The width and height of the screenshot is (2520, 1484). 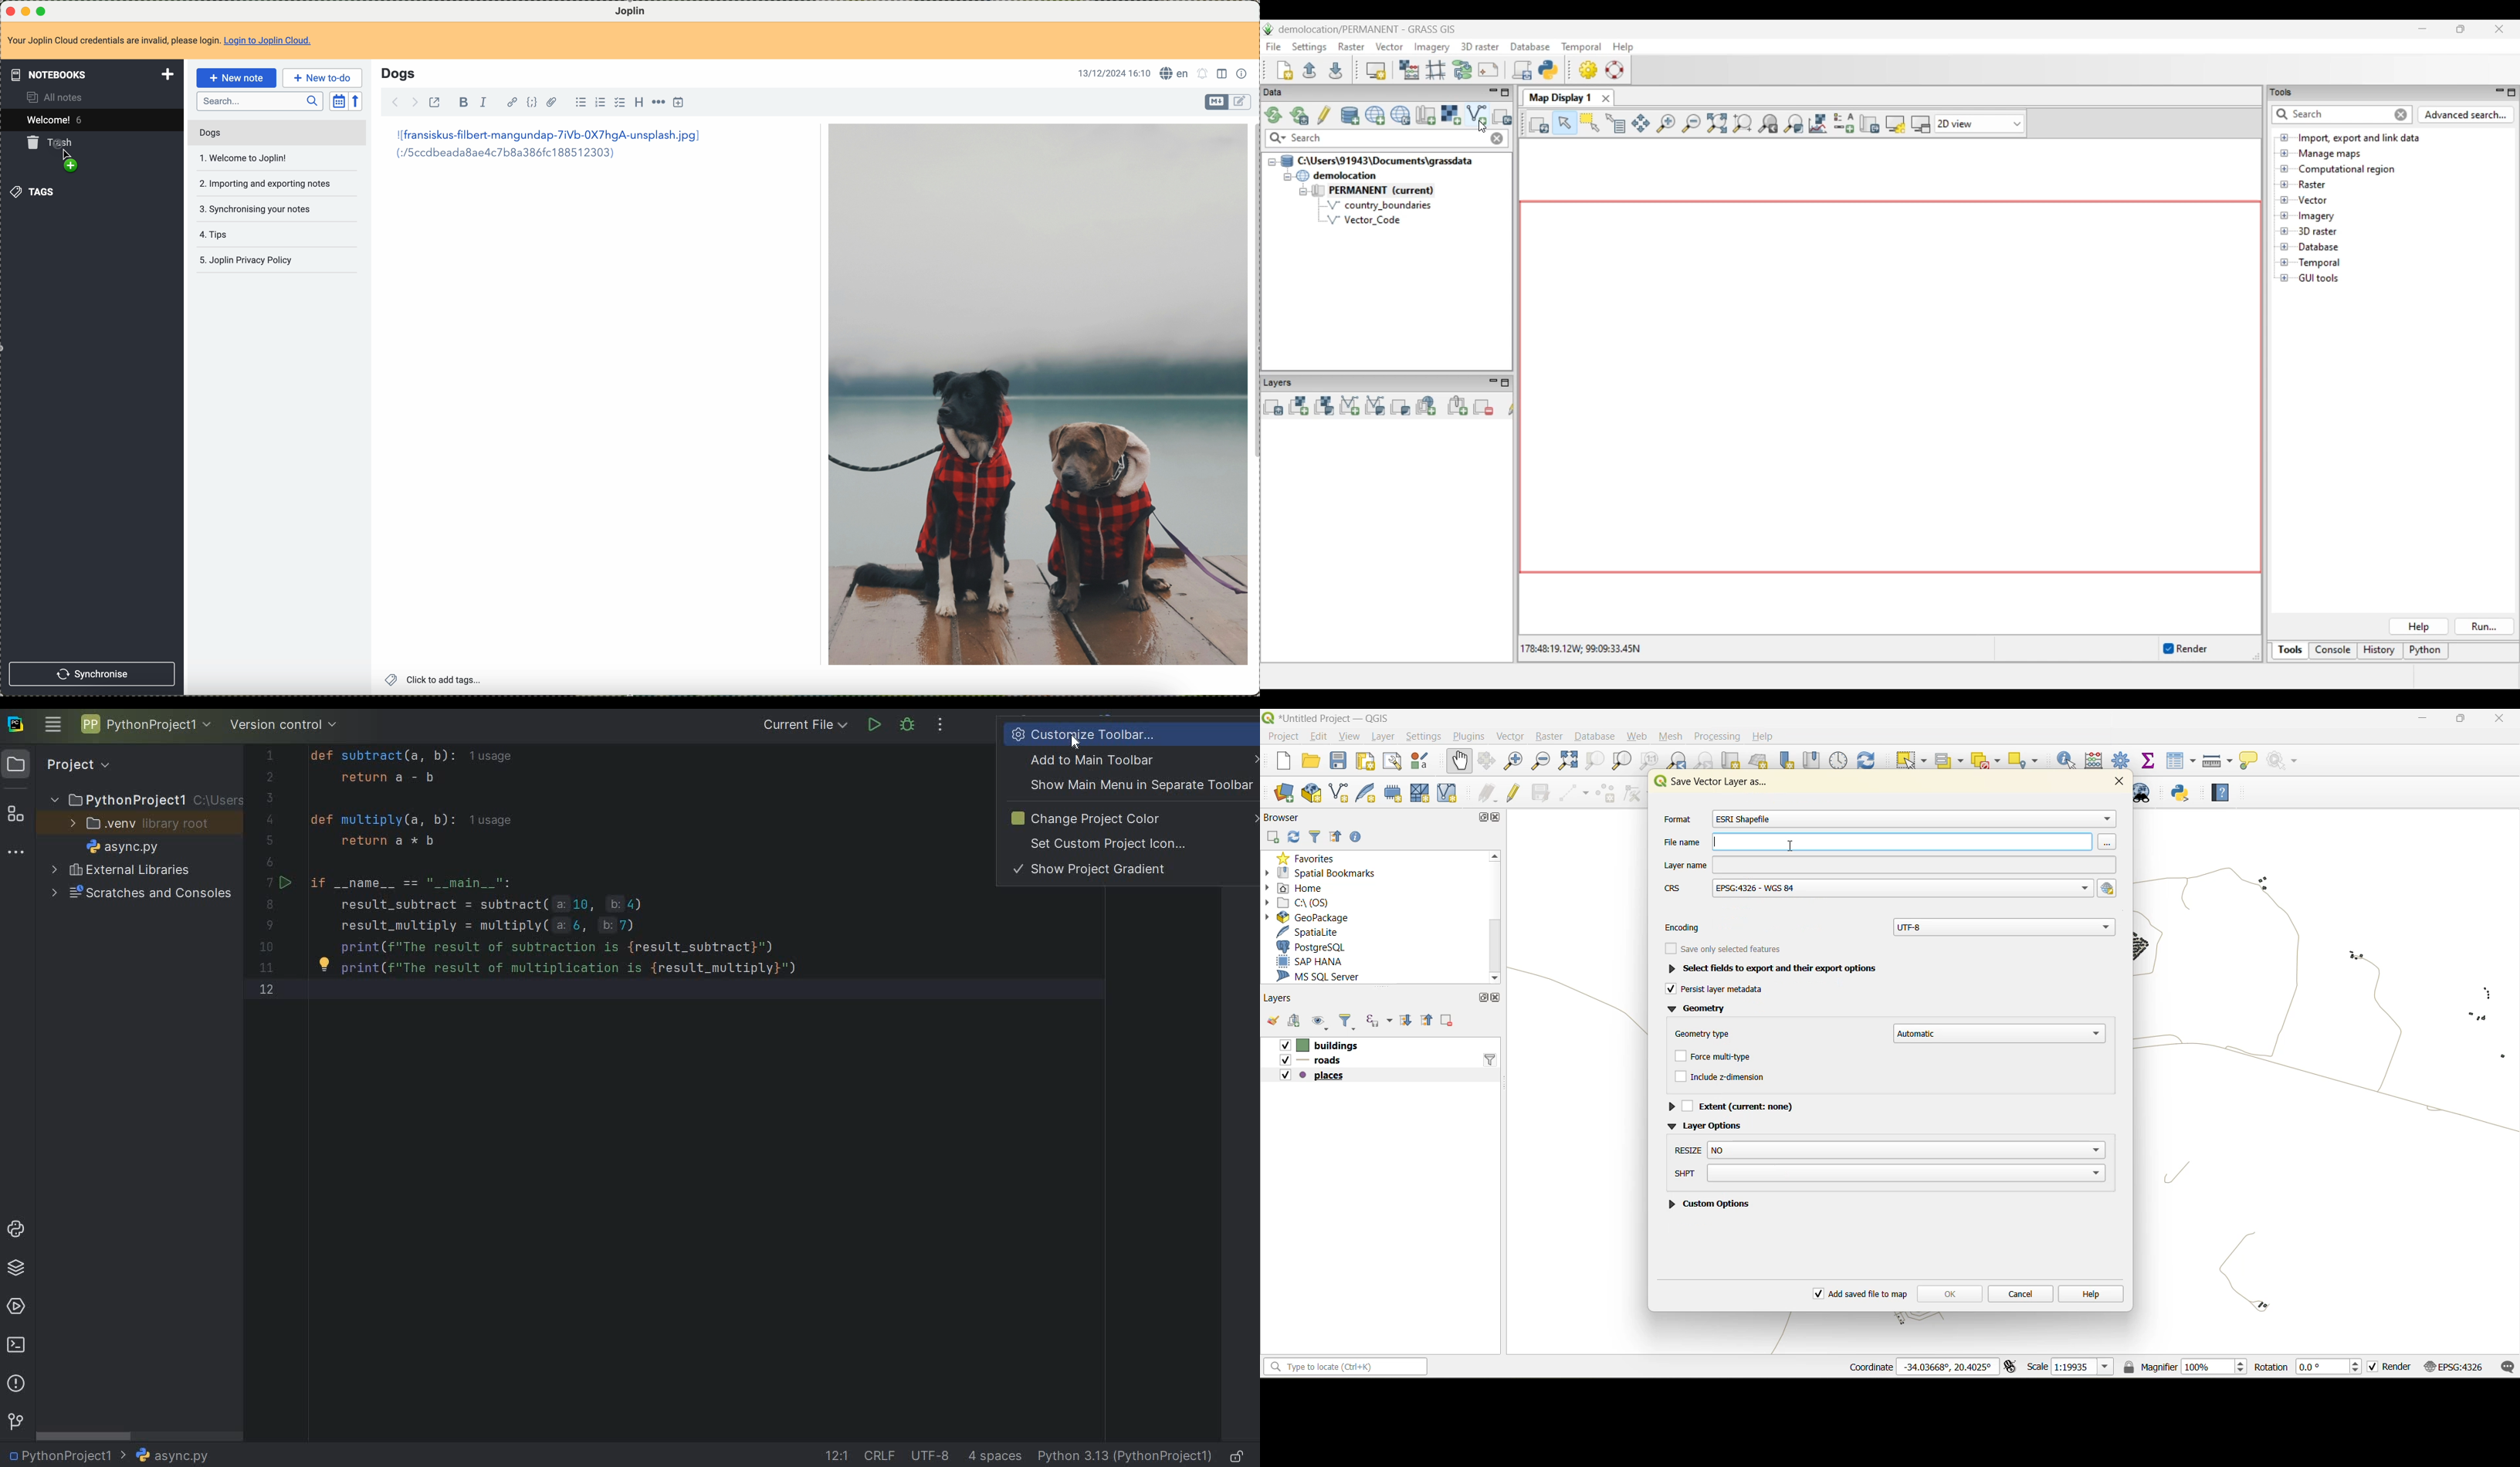 What do you see at coordinates (658, 103) in the screenshot?
I see `horizontal rule` at bounding box center [658, 103].